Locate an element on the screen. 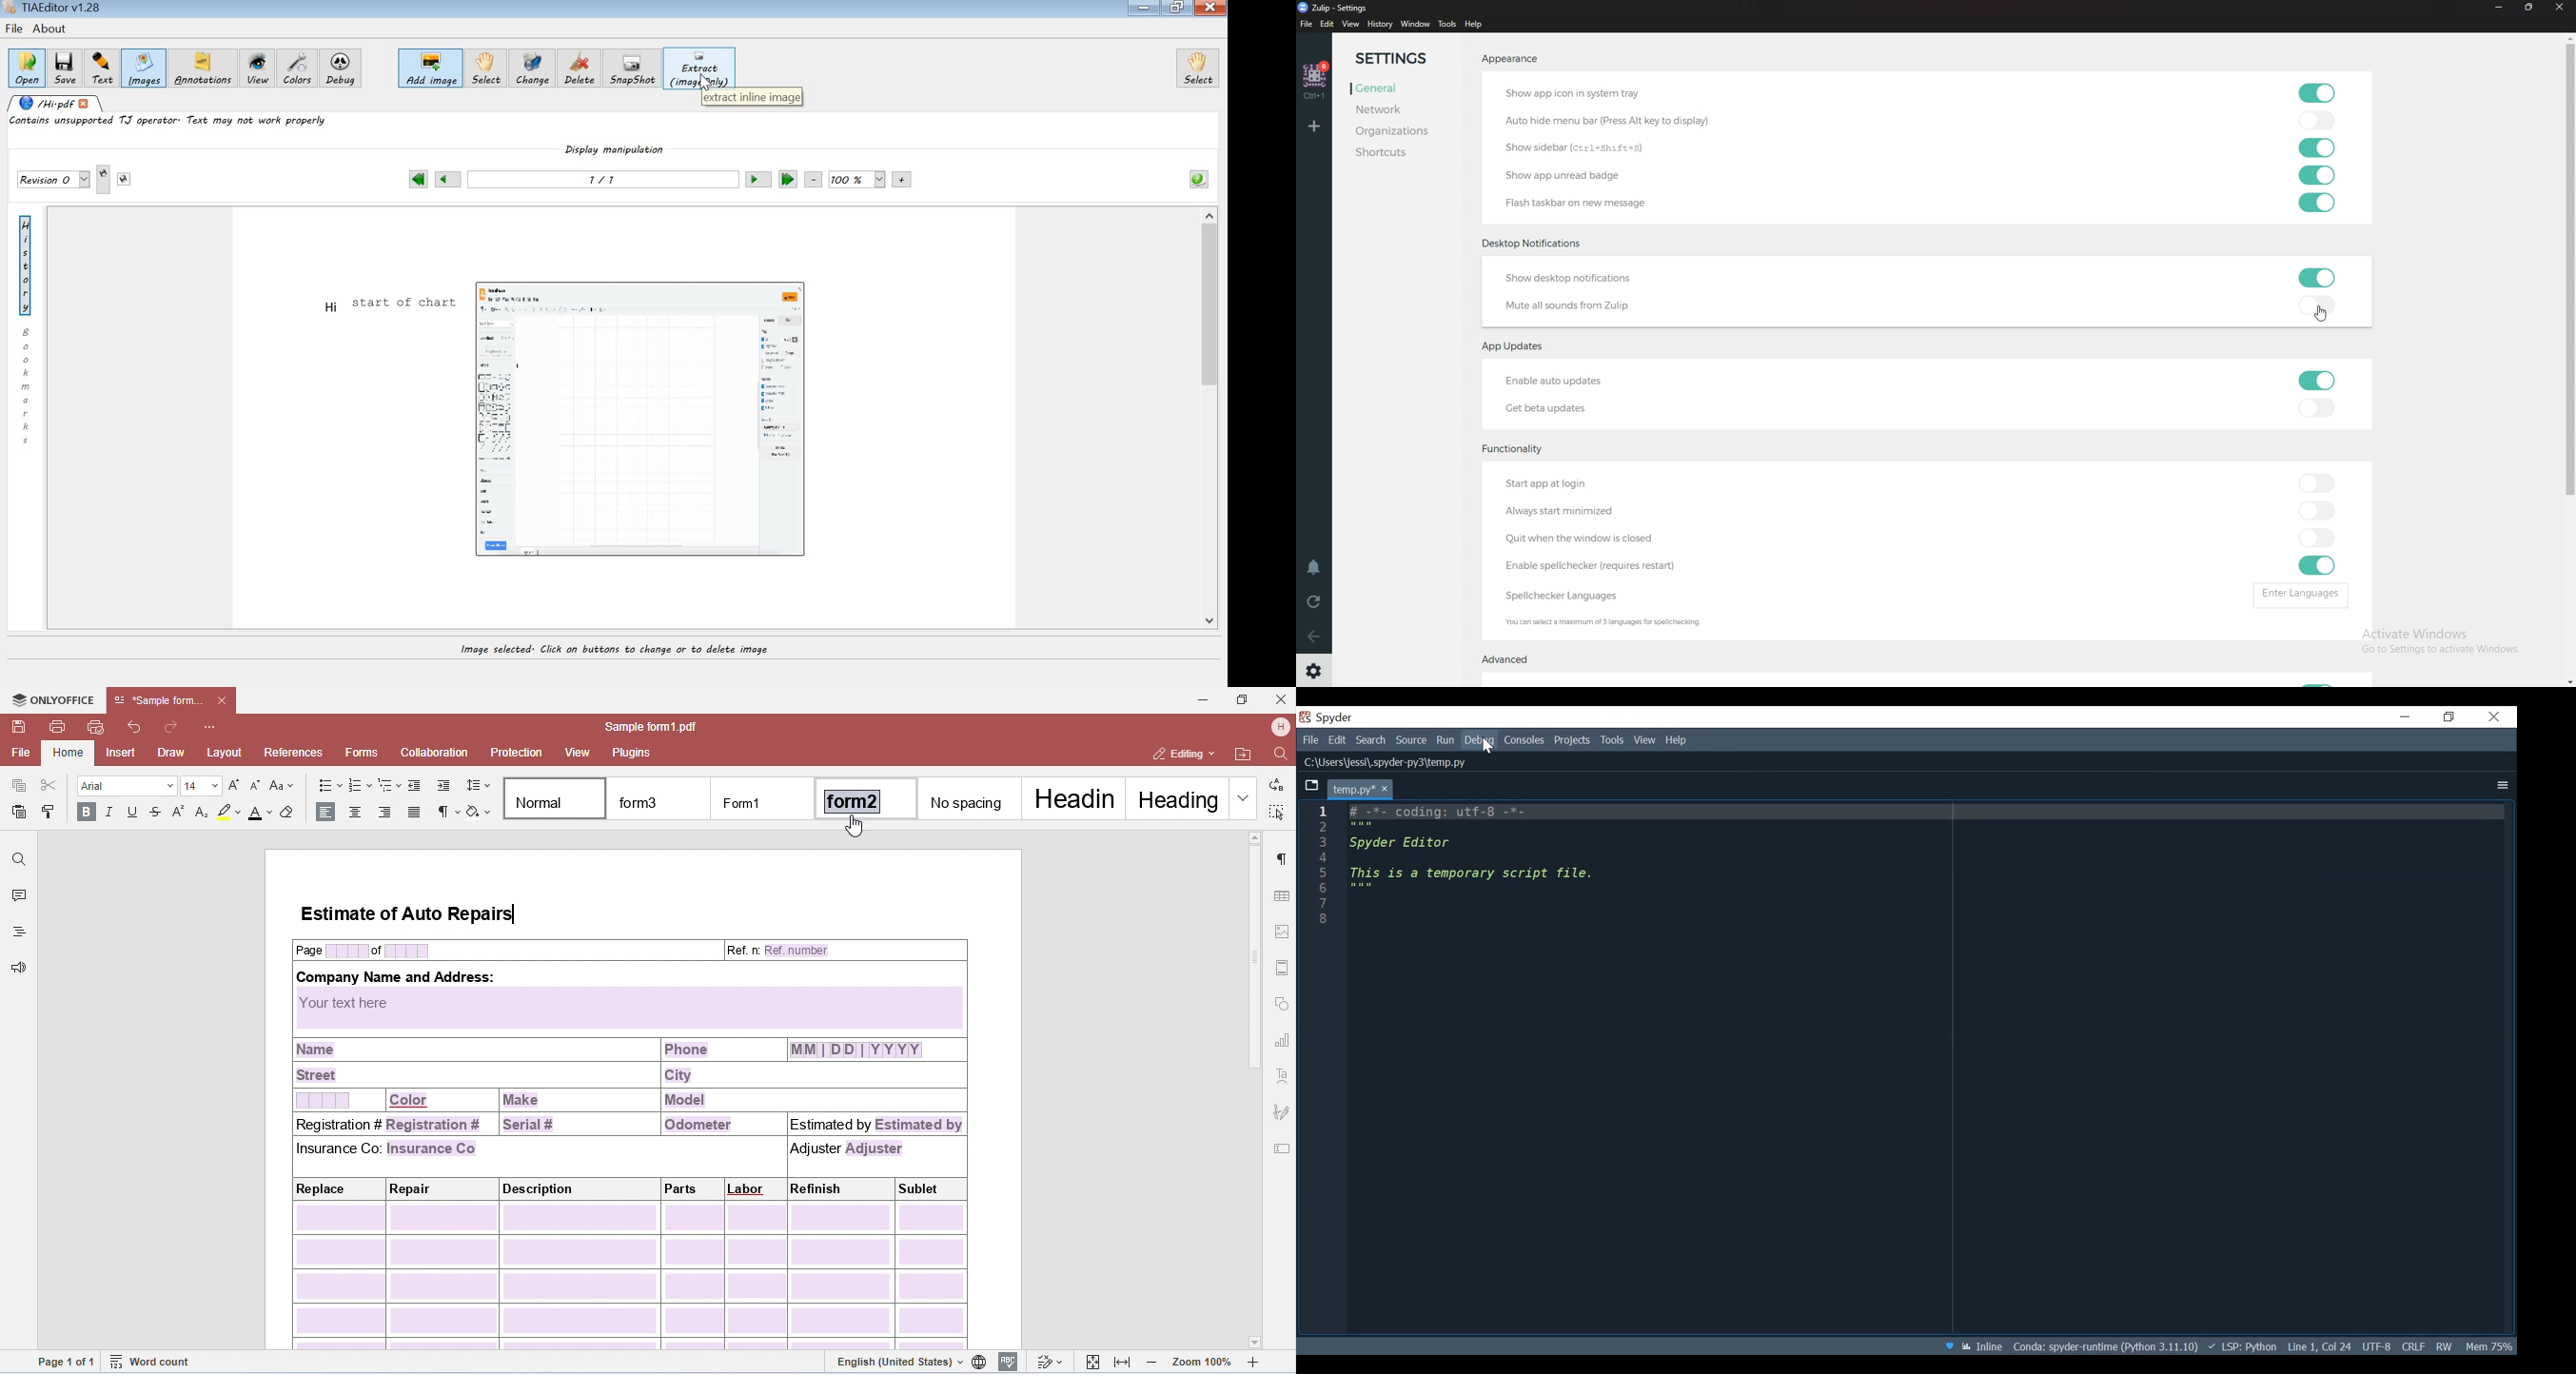  Close is located at coordinates (2494, 716).